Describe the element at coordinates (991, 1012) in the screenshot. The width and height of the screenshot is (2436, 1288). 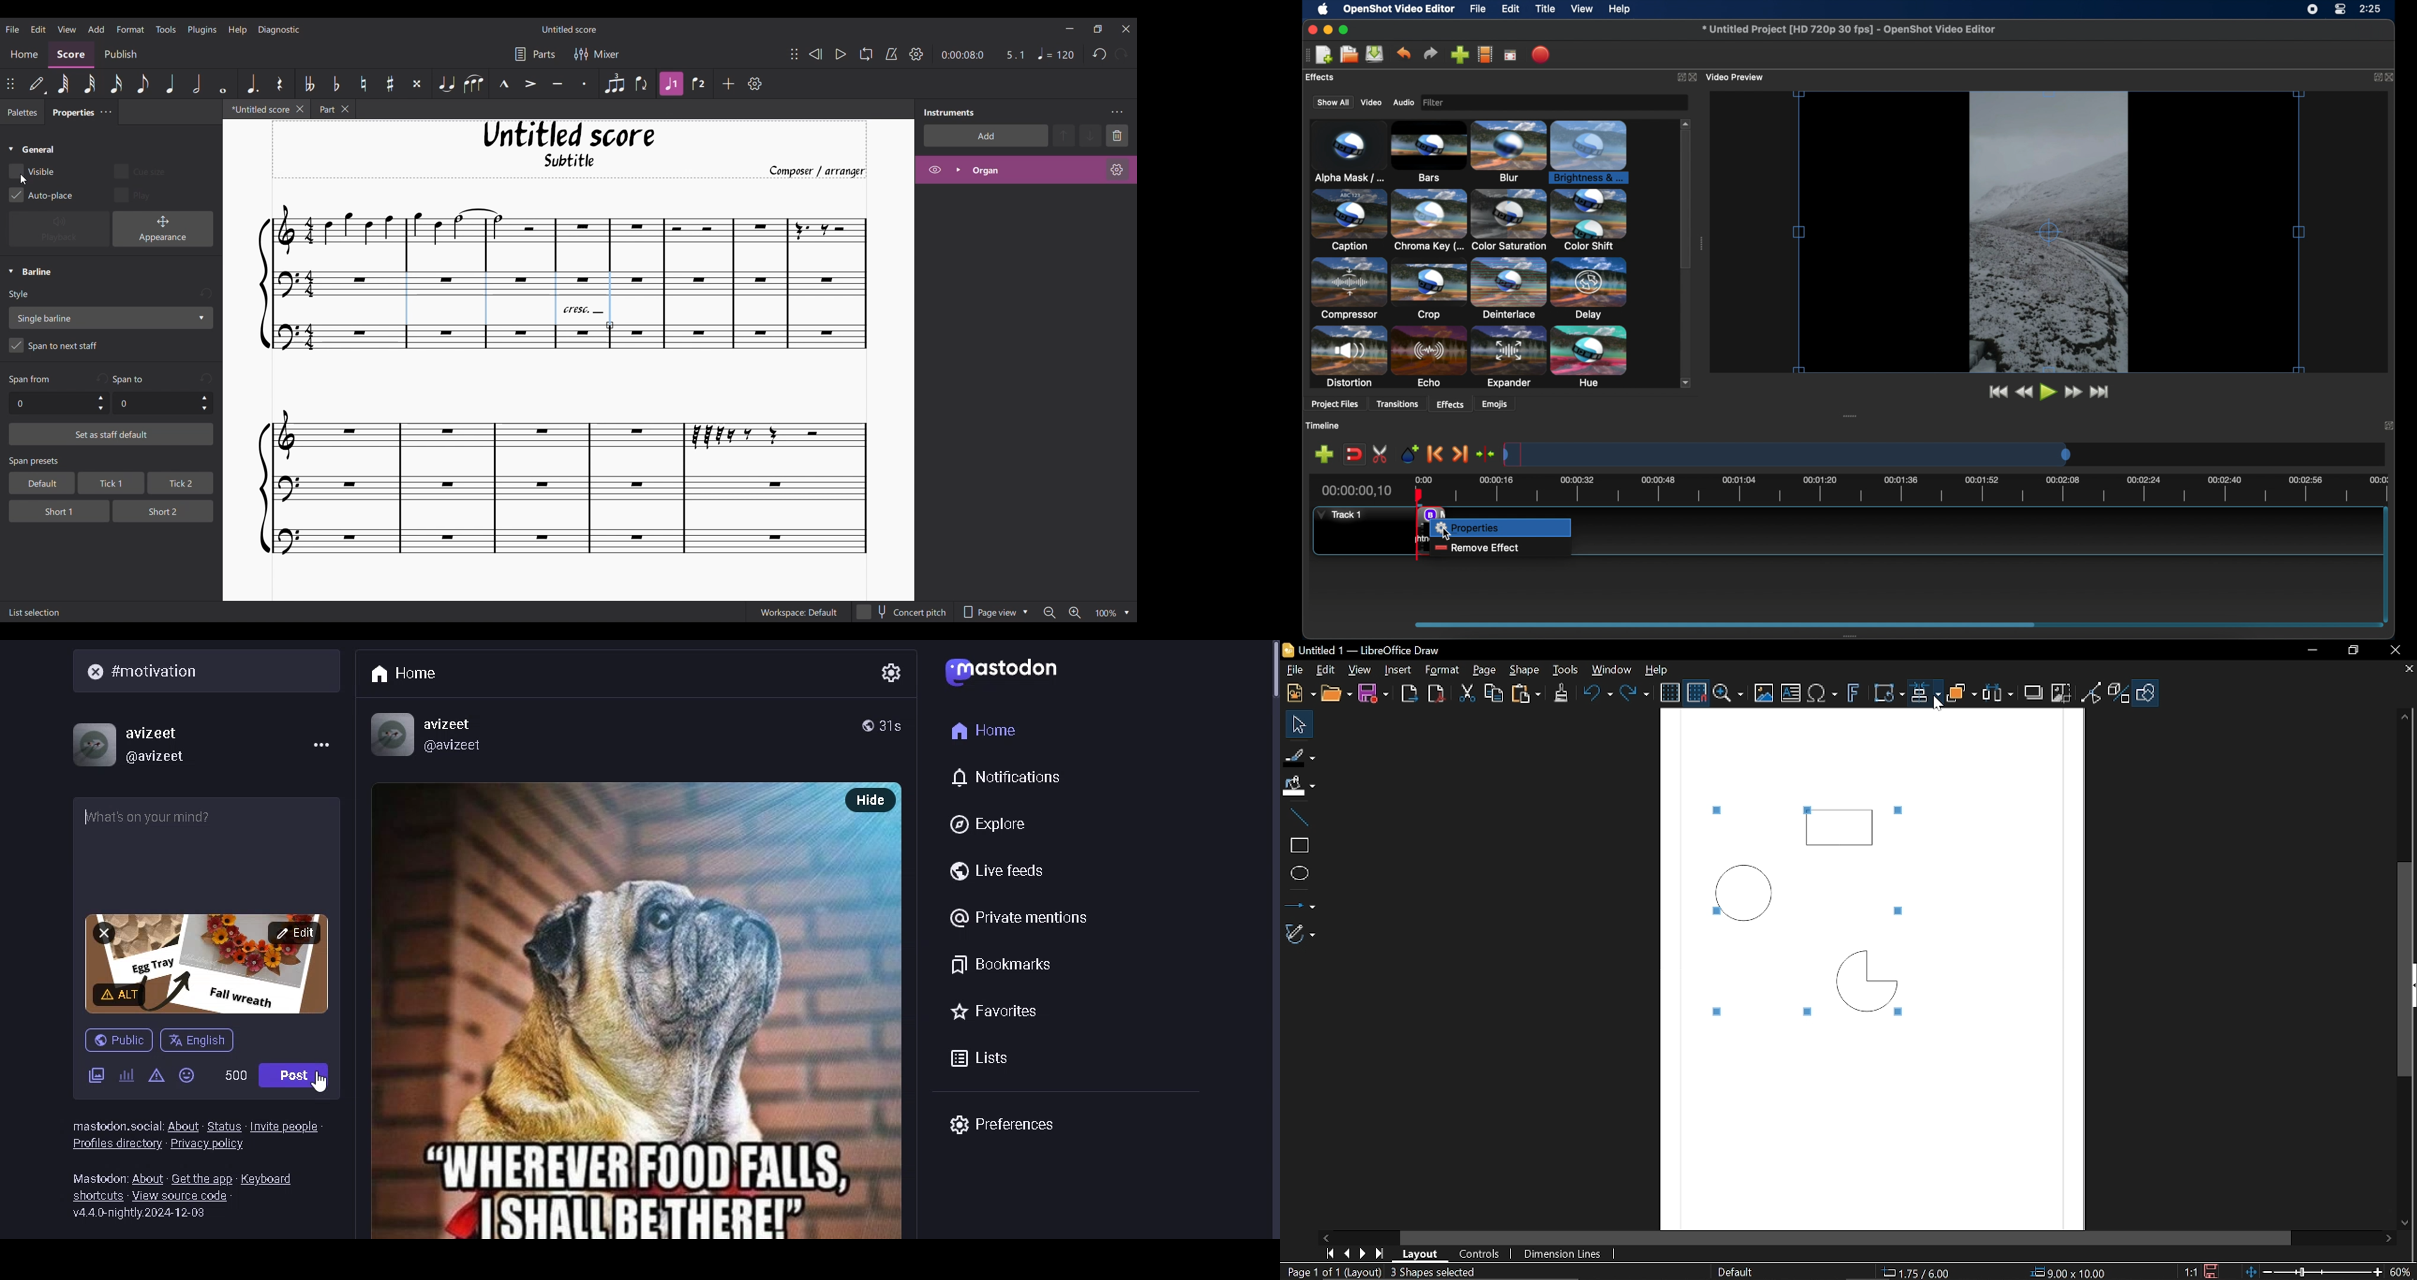
I see `favorites` at that location.